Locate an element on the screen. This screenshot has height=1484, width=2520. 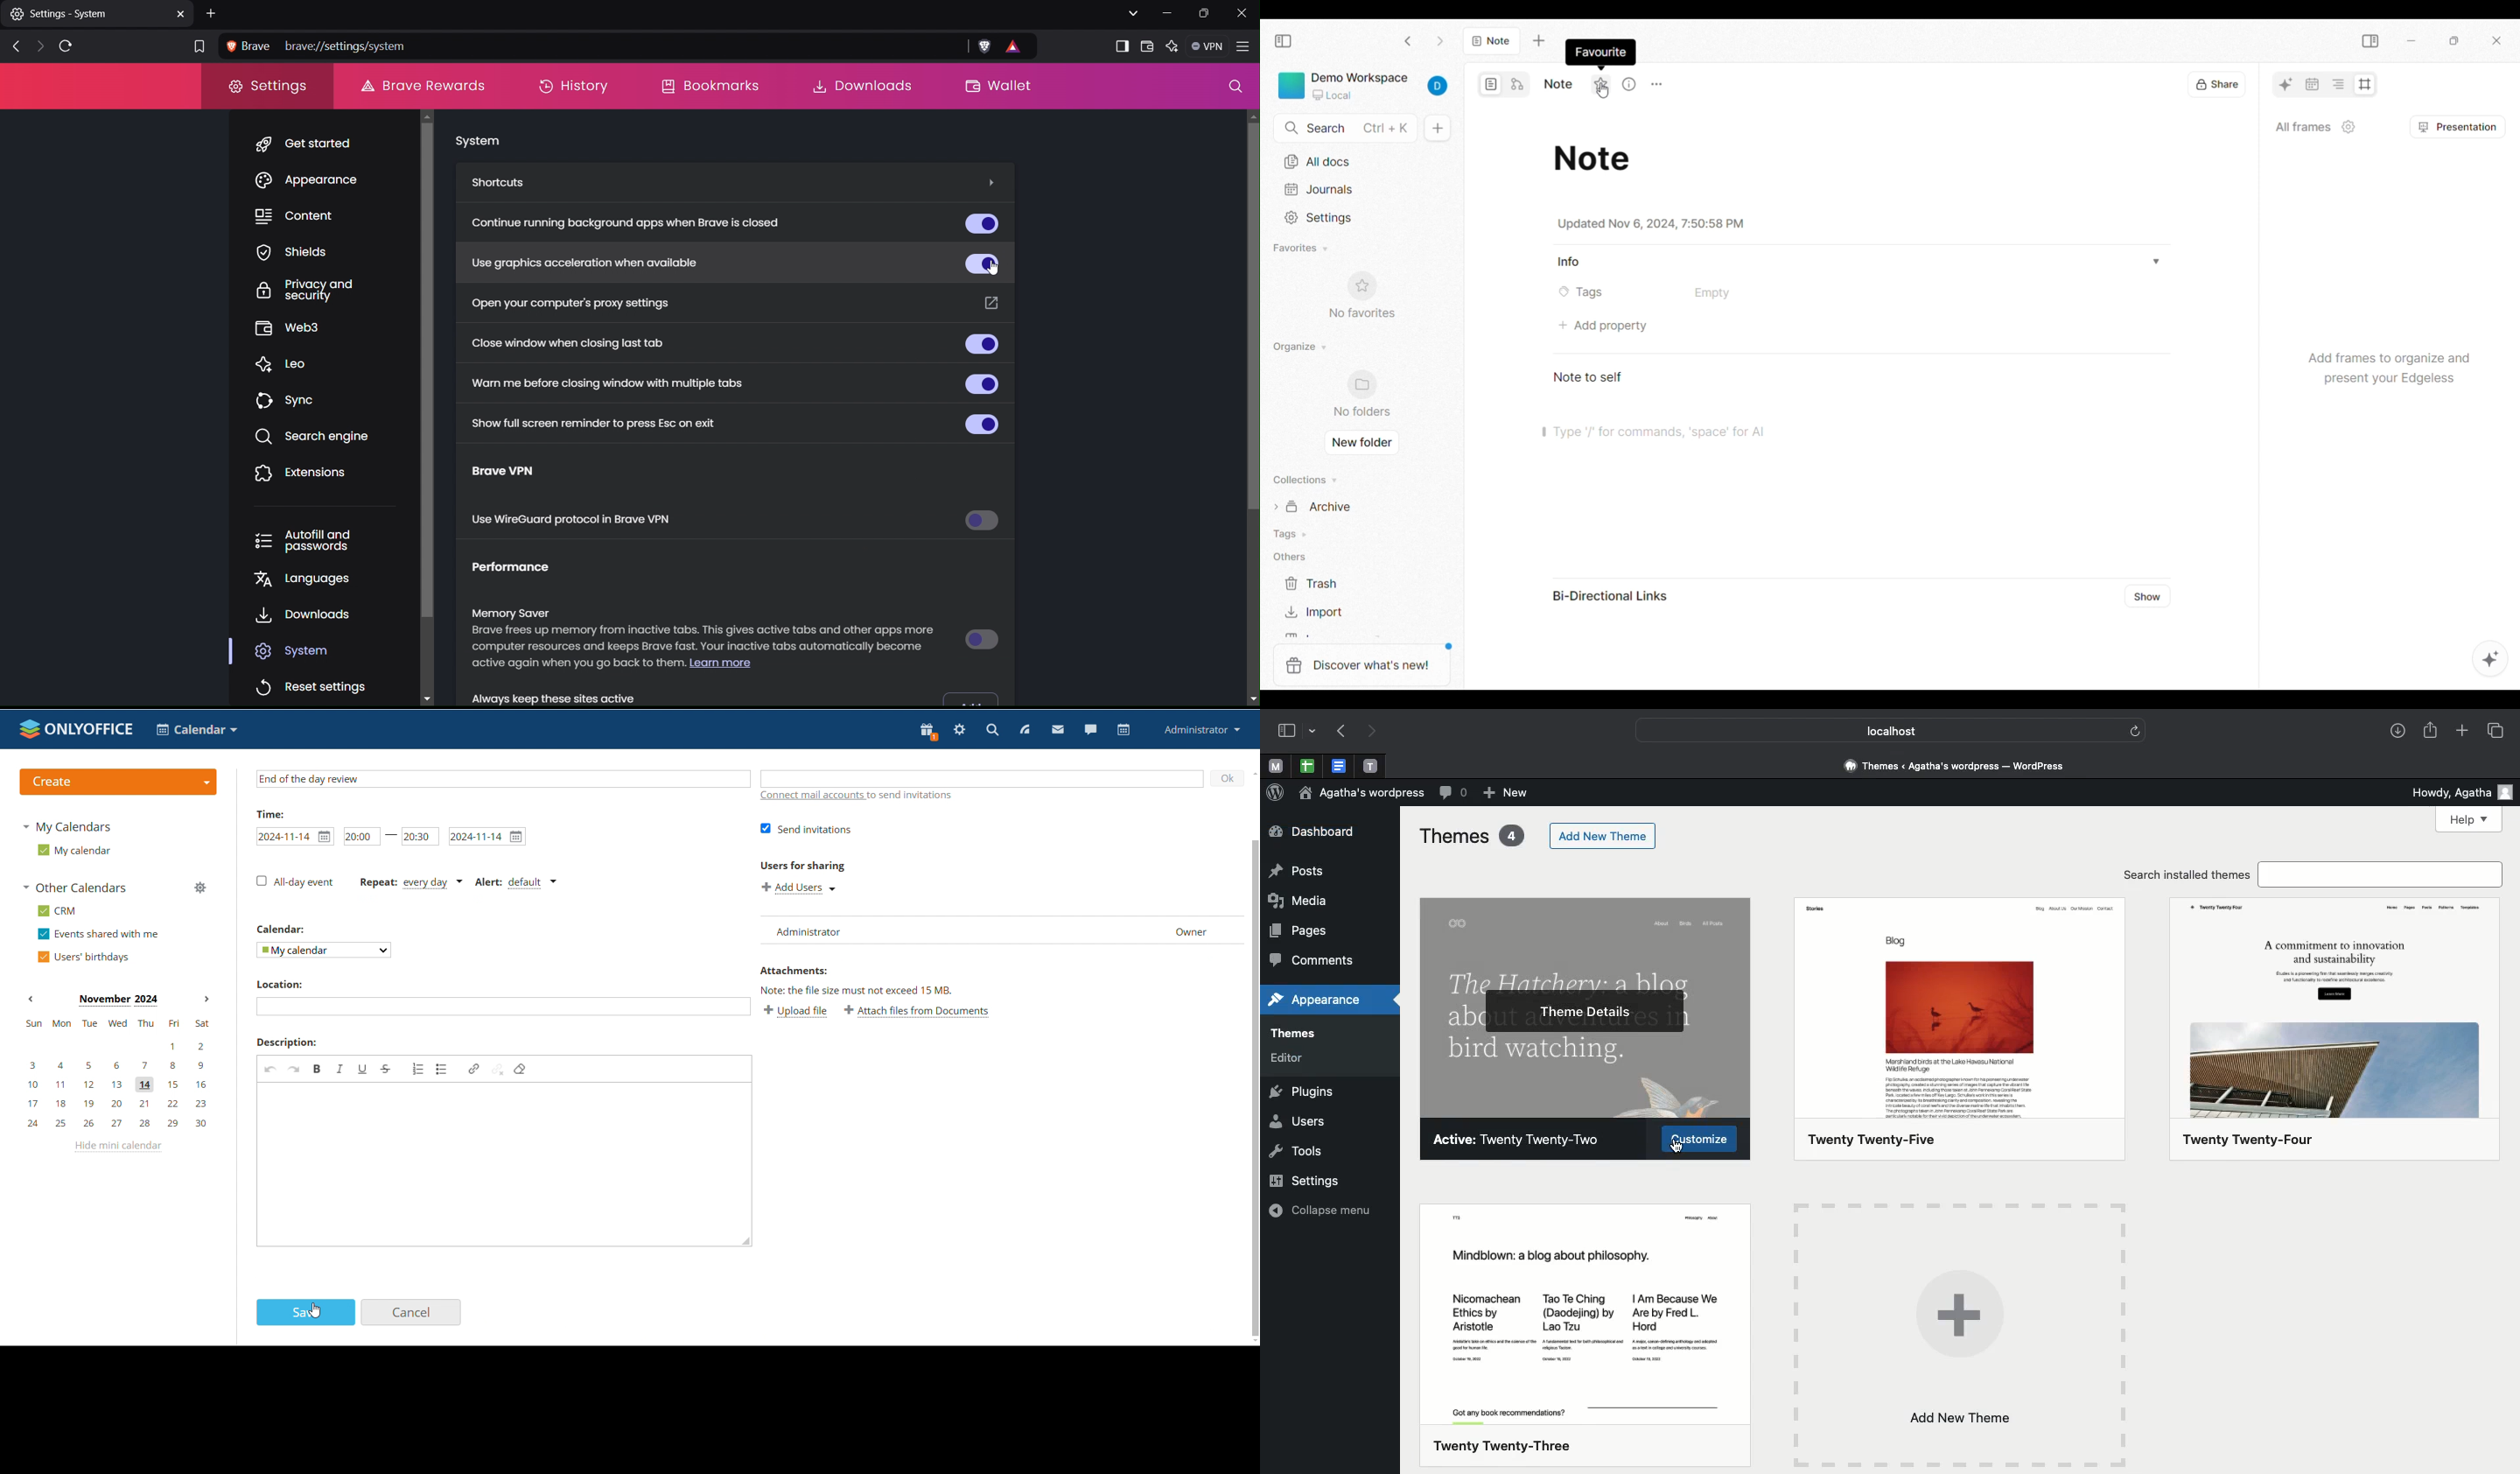
No Favorites is located at coordinates (1362, 293).